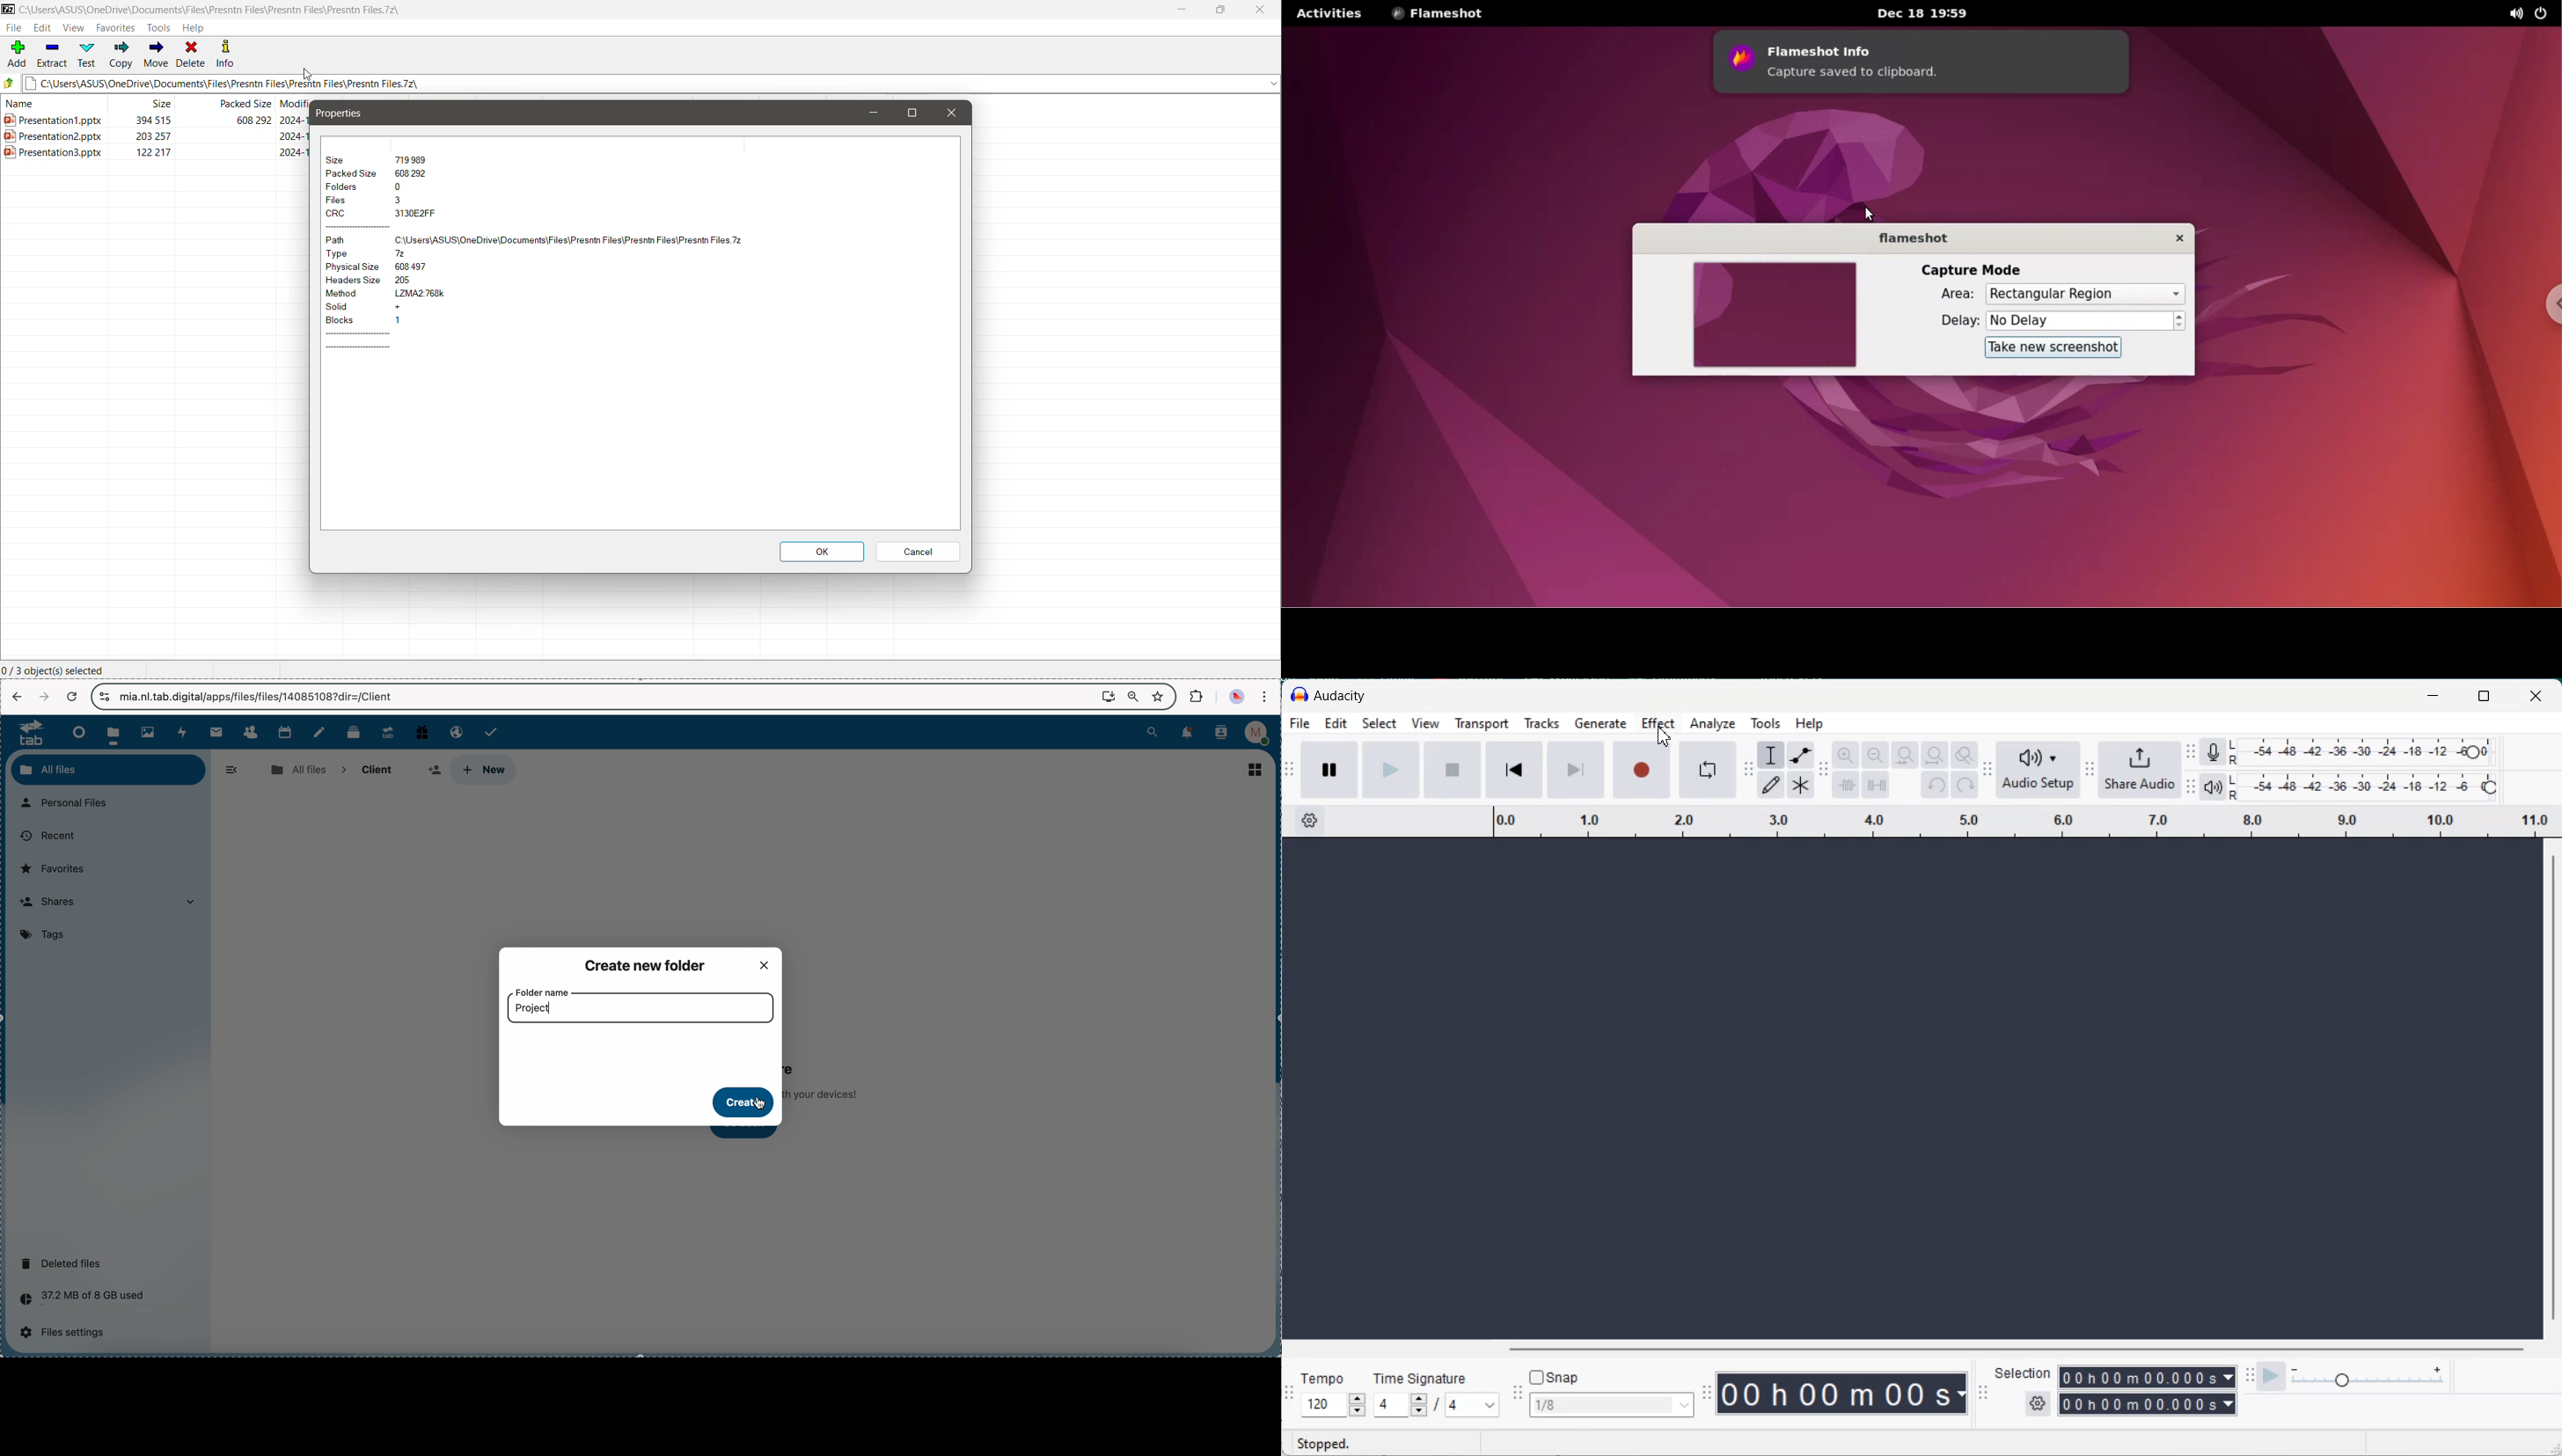  What do you see at coordinates (47, 837) in the screenshot?
I see `recent` at bounding box center [47, 837].